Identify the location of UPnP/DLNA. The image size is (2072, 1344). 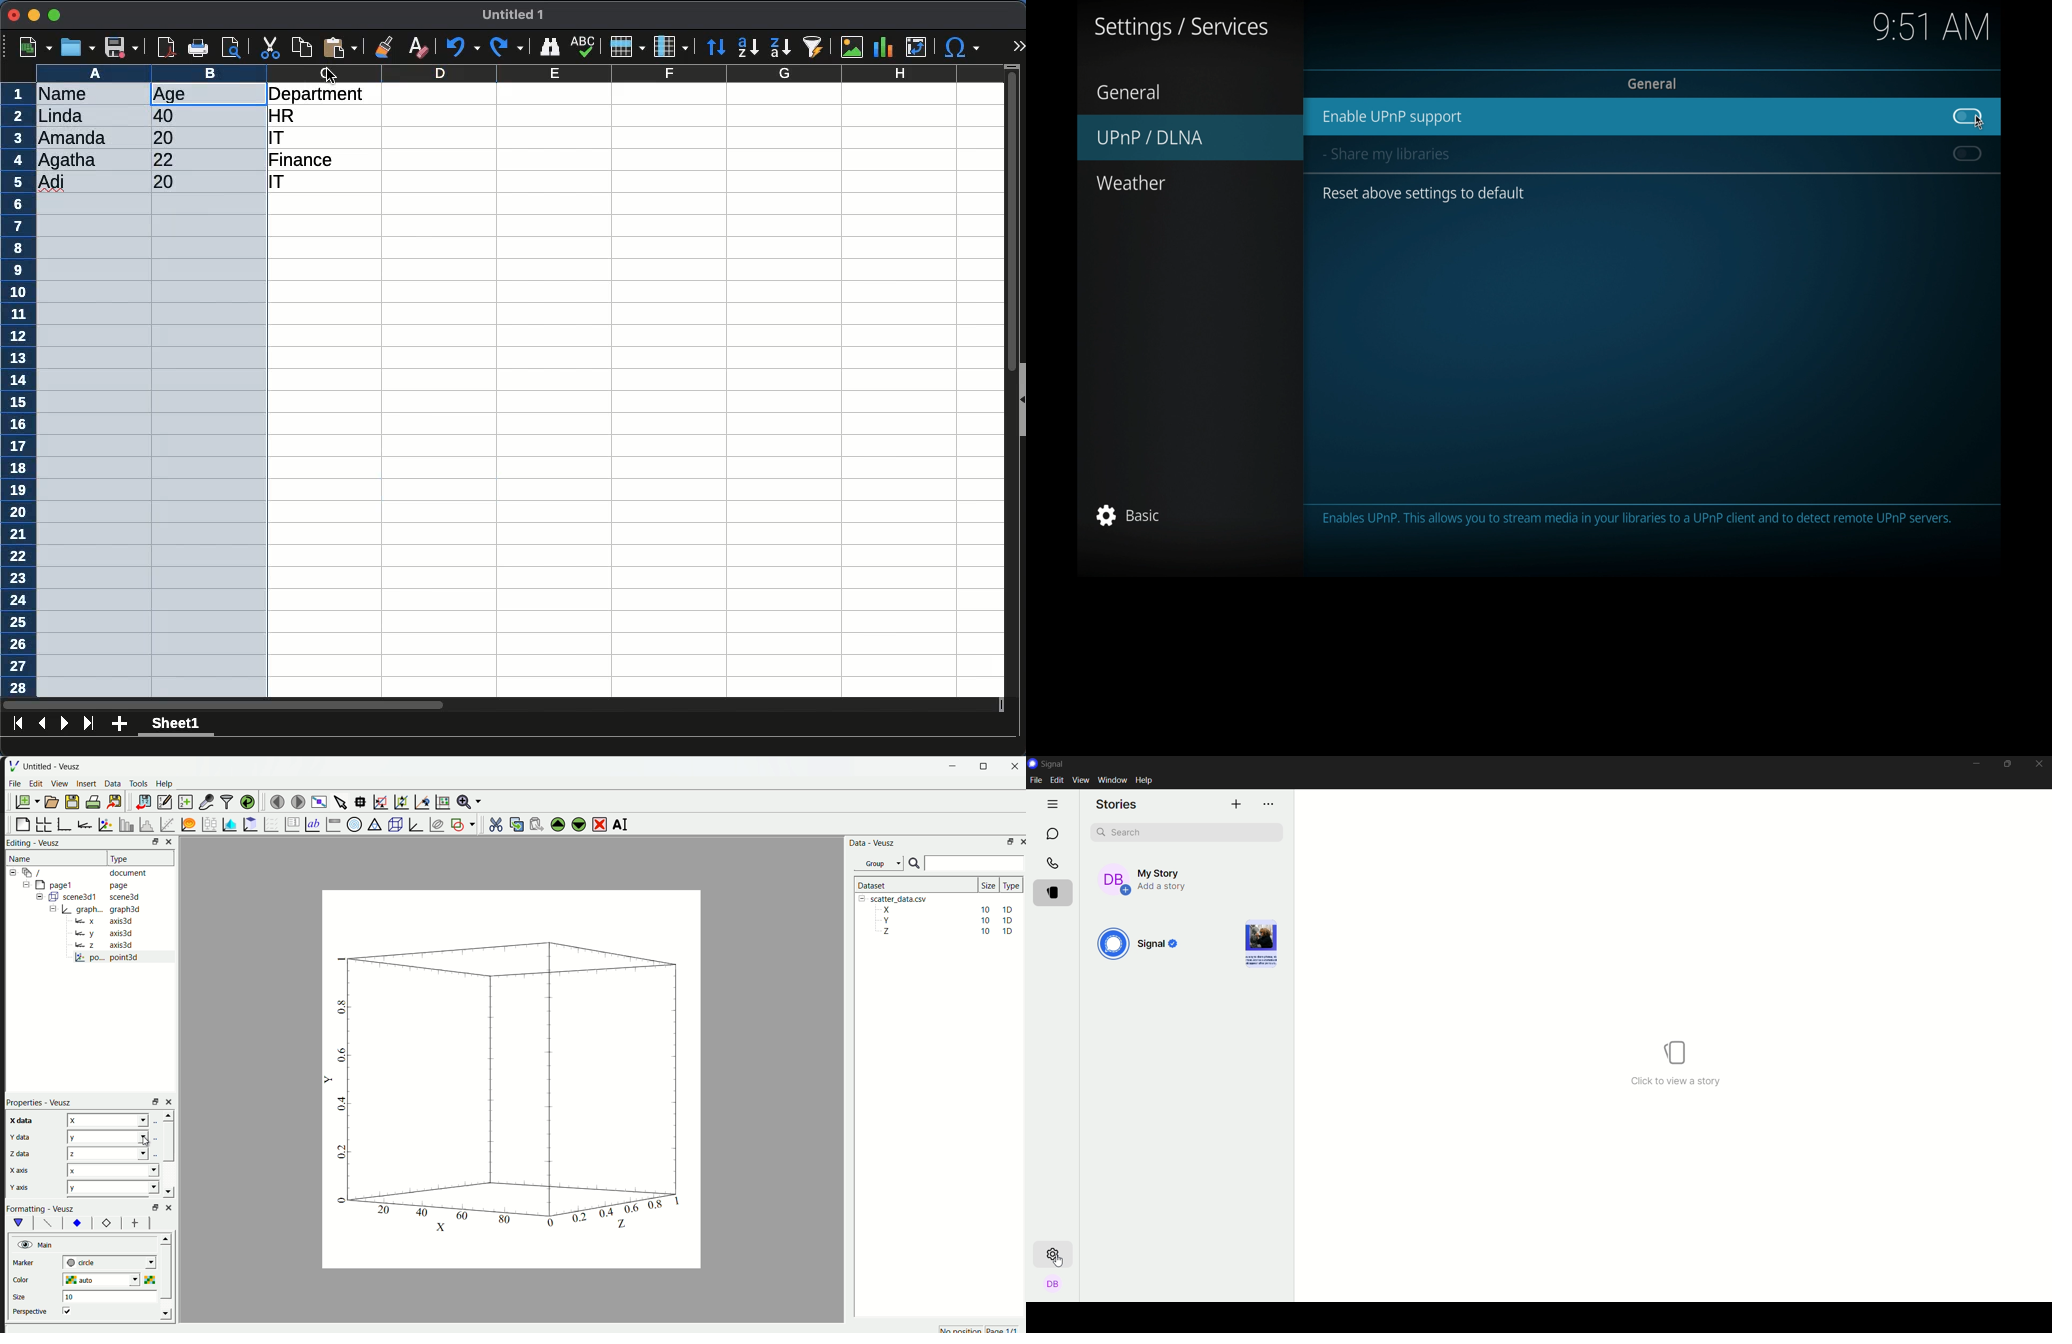
(1183, 135).